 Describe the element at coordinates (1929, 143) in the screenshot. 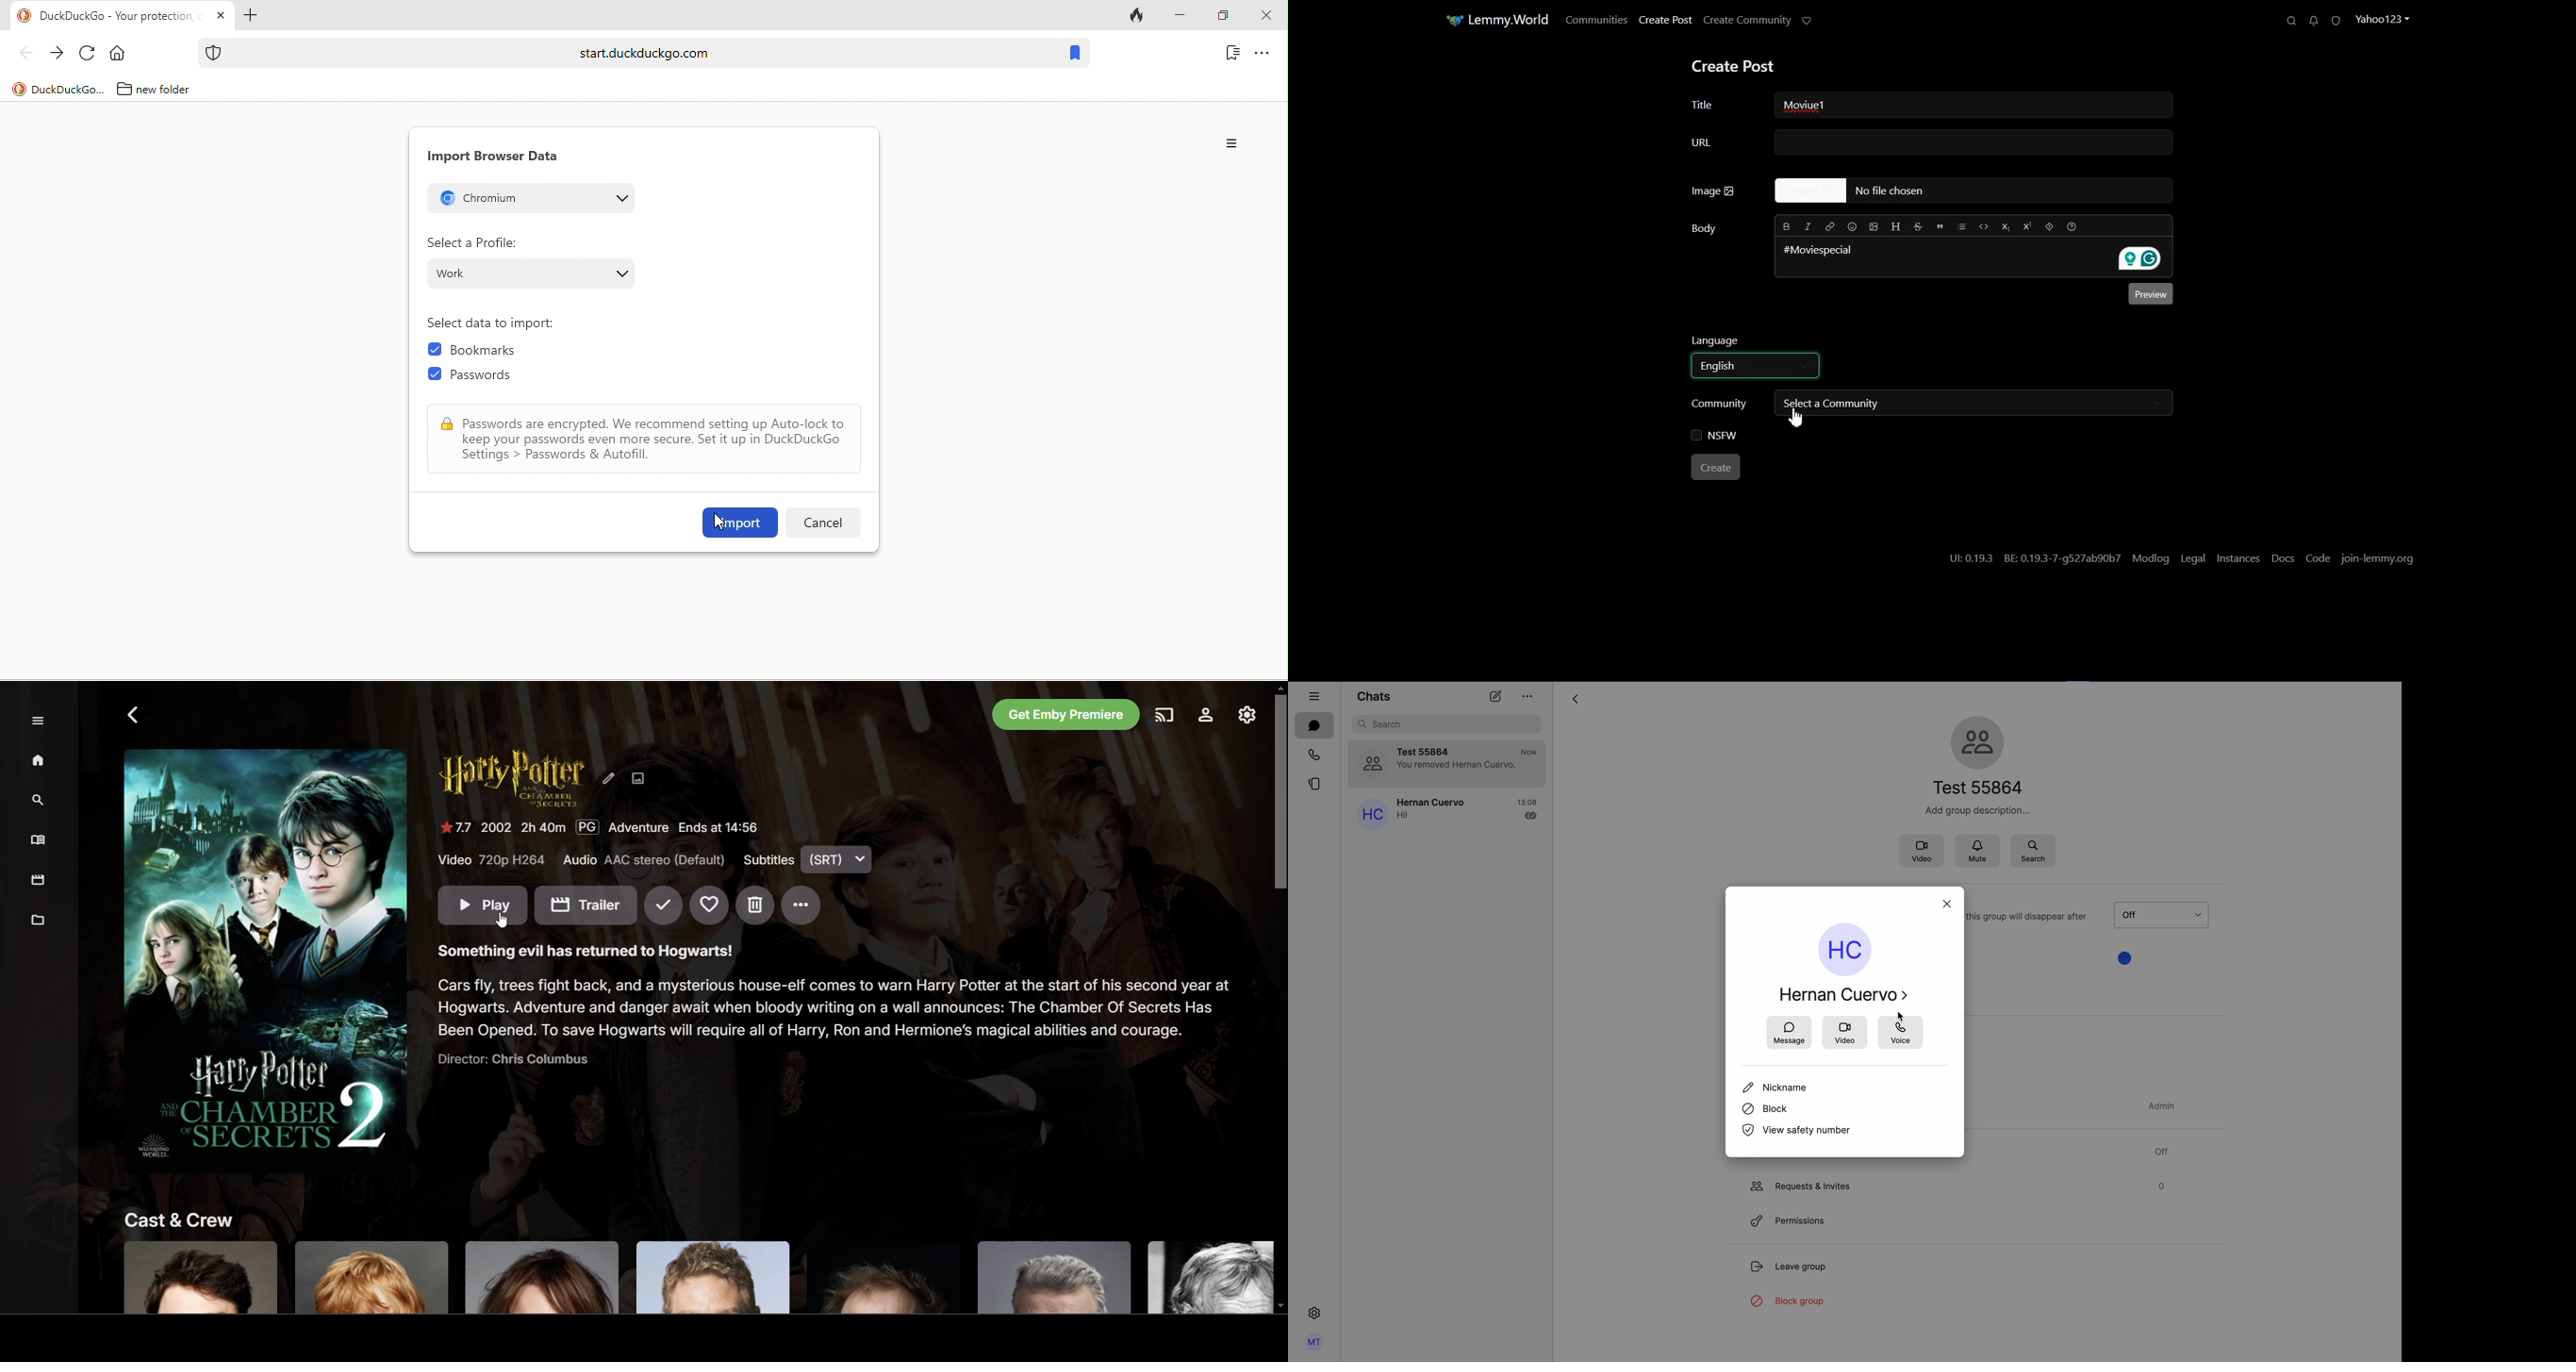

I see `URL` at that location.